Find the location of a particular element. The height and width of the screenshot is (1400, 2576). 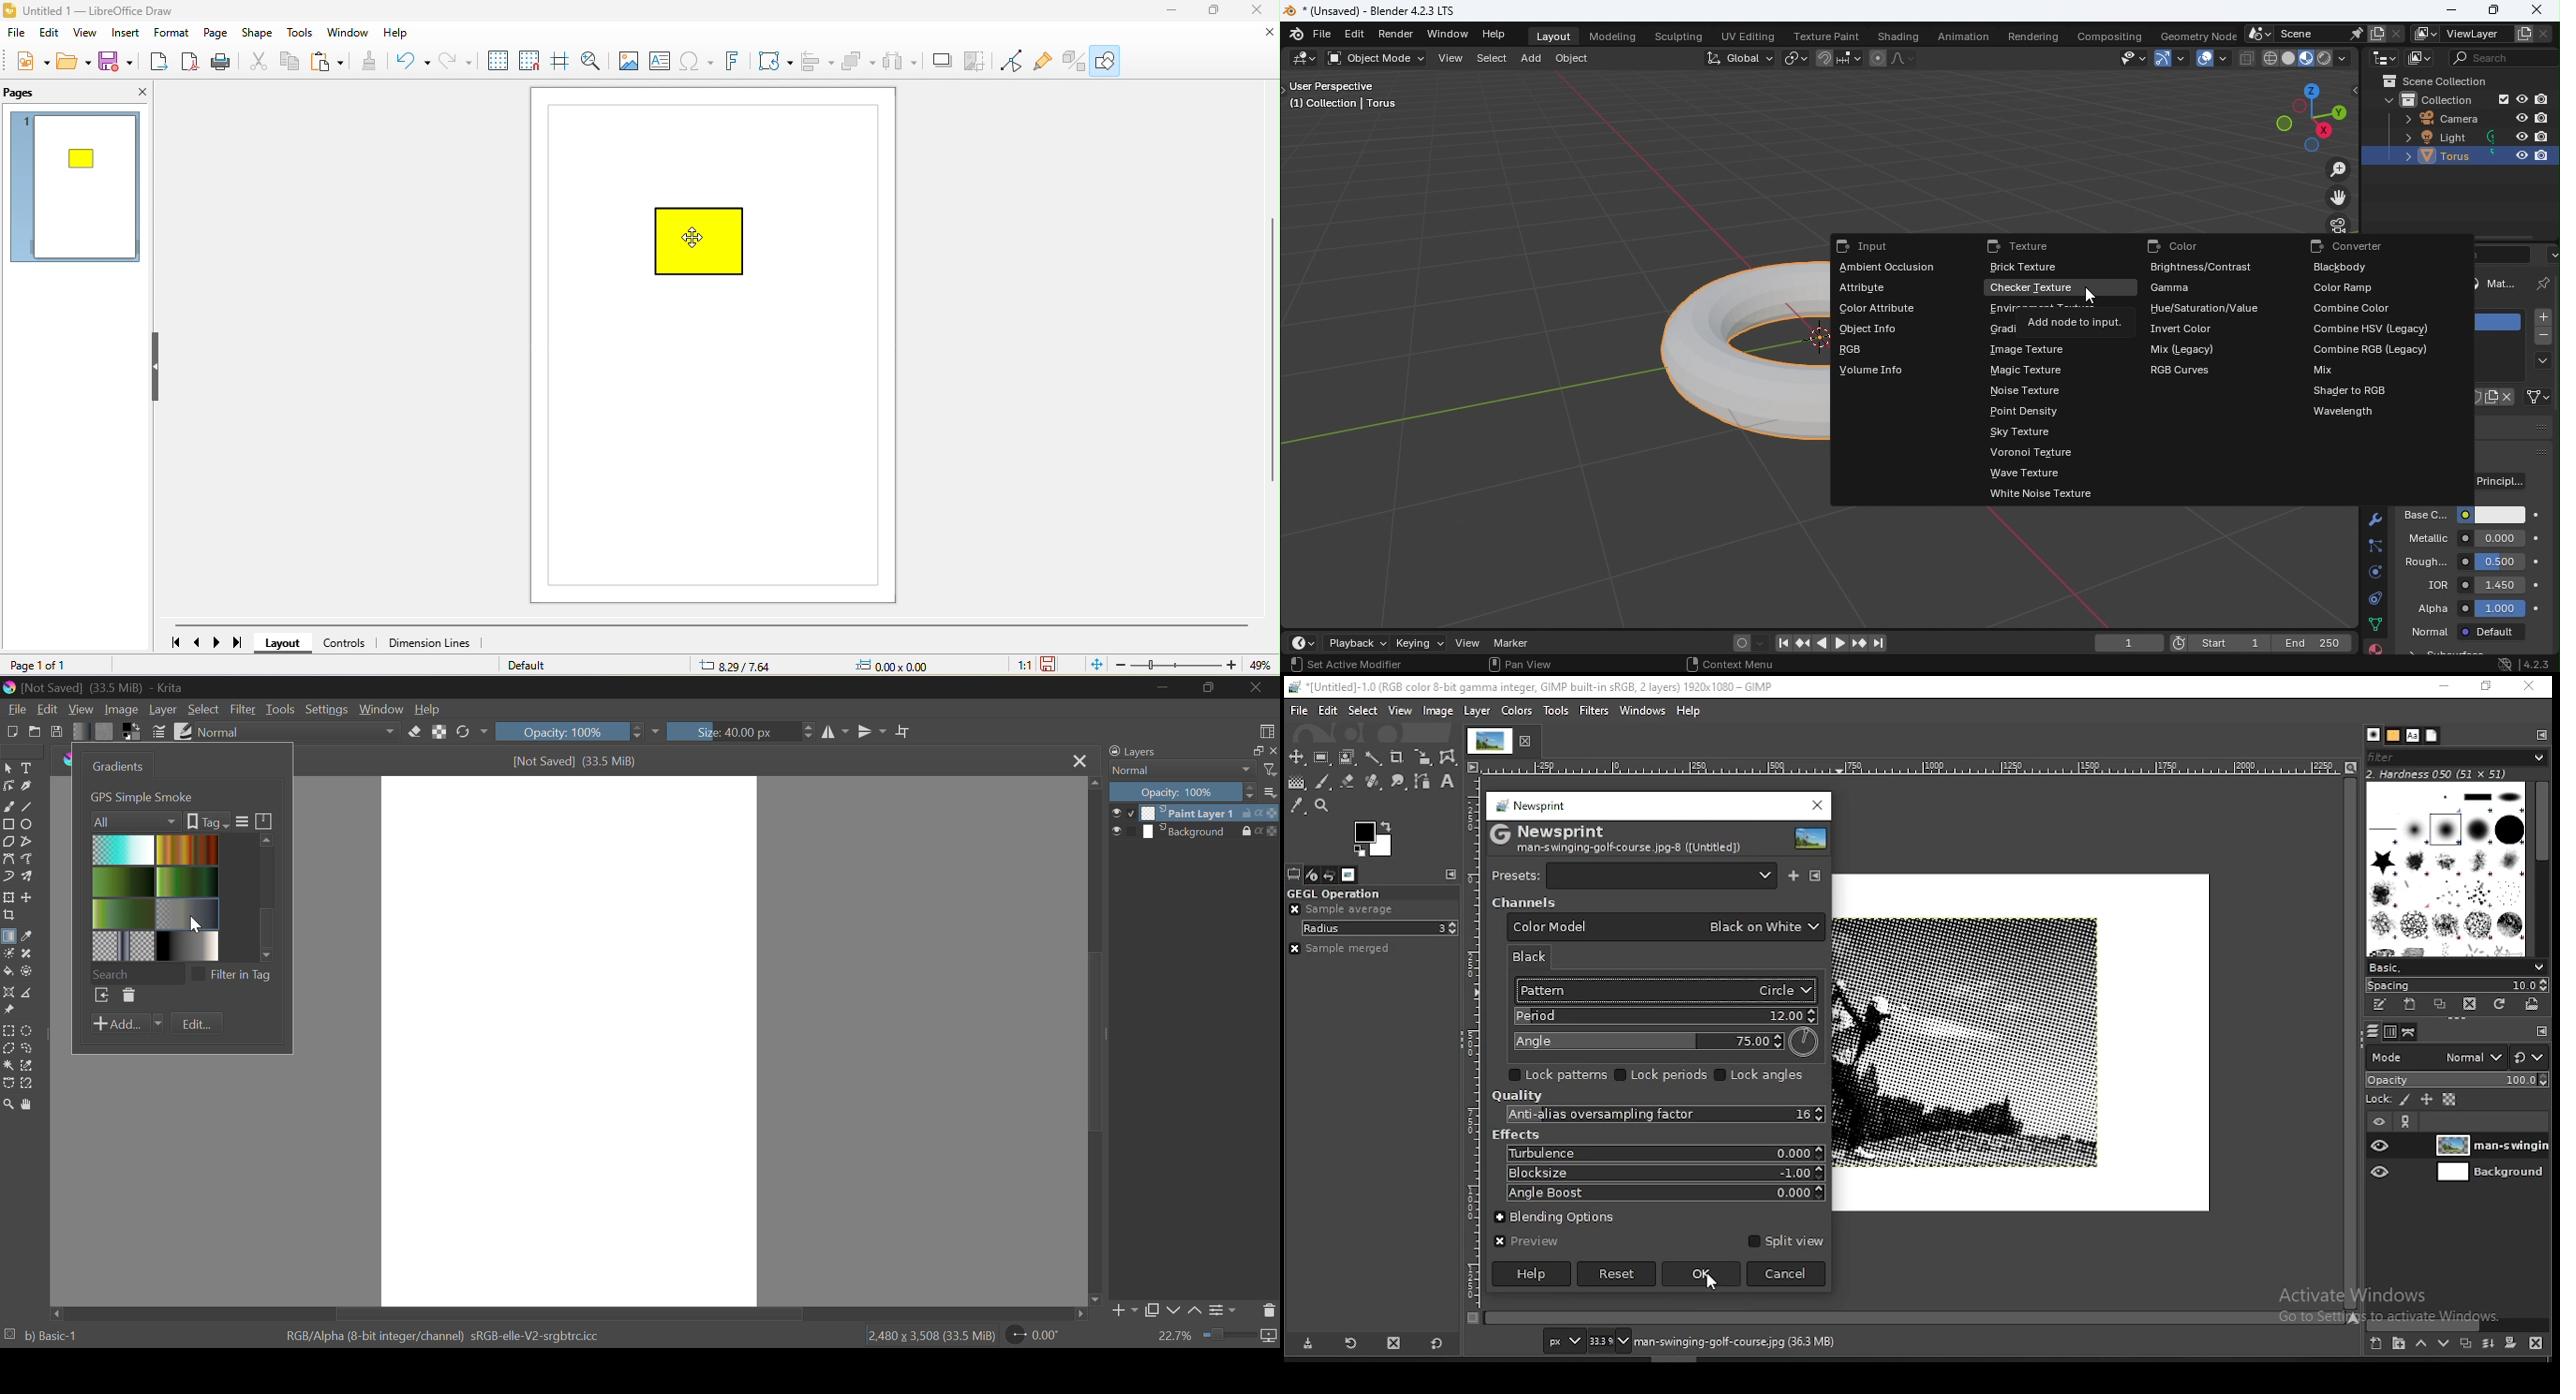

Close is located at coordinates (1079, 761).